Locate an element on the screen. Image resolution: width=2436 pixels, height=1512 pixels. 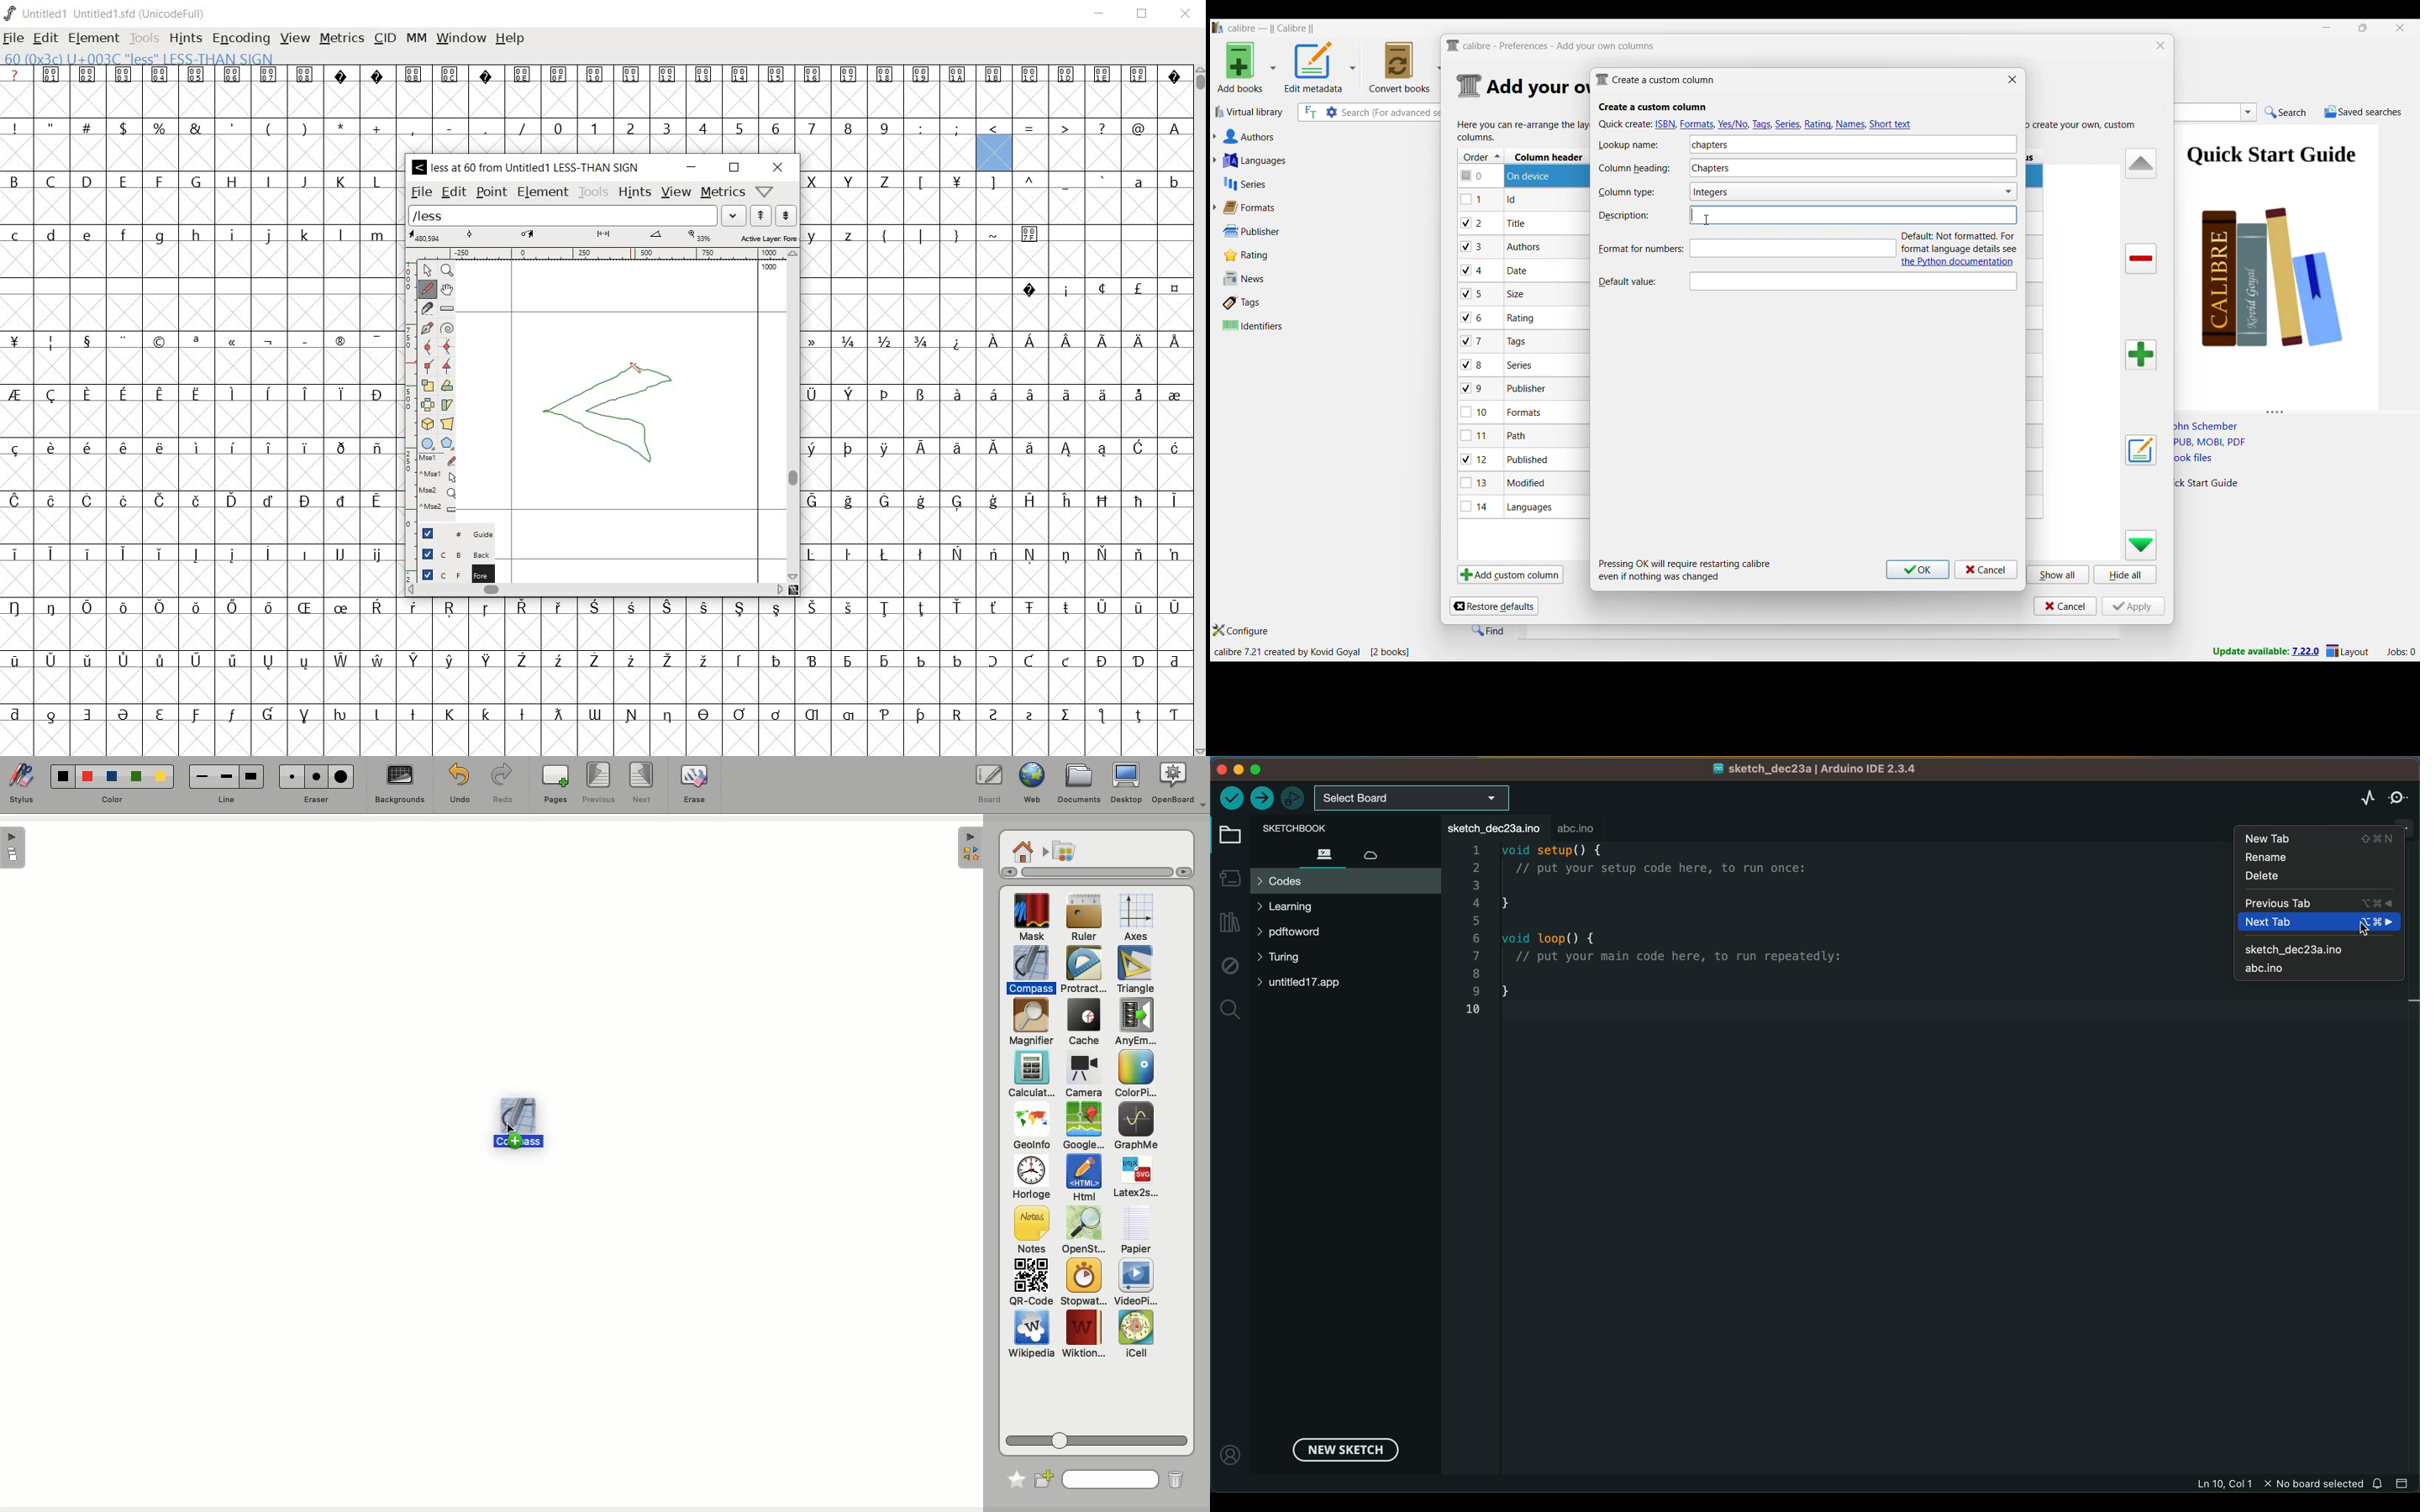
Cursor is located at coordinates (1702, 219).